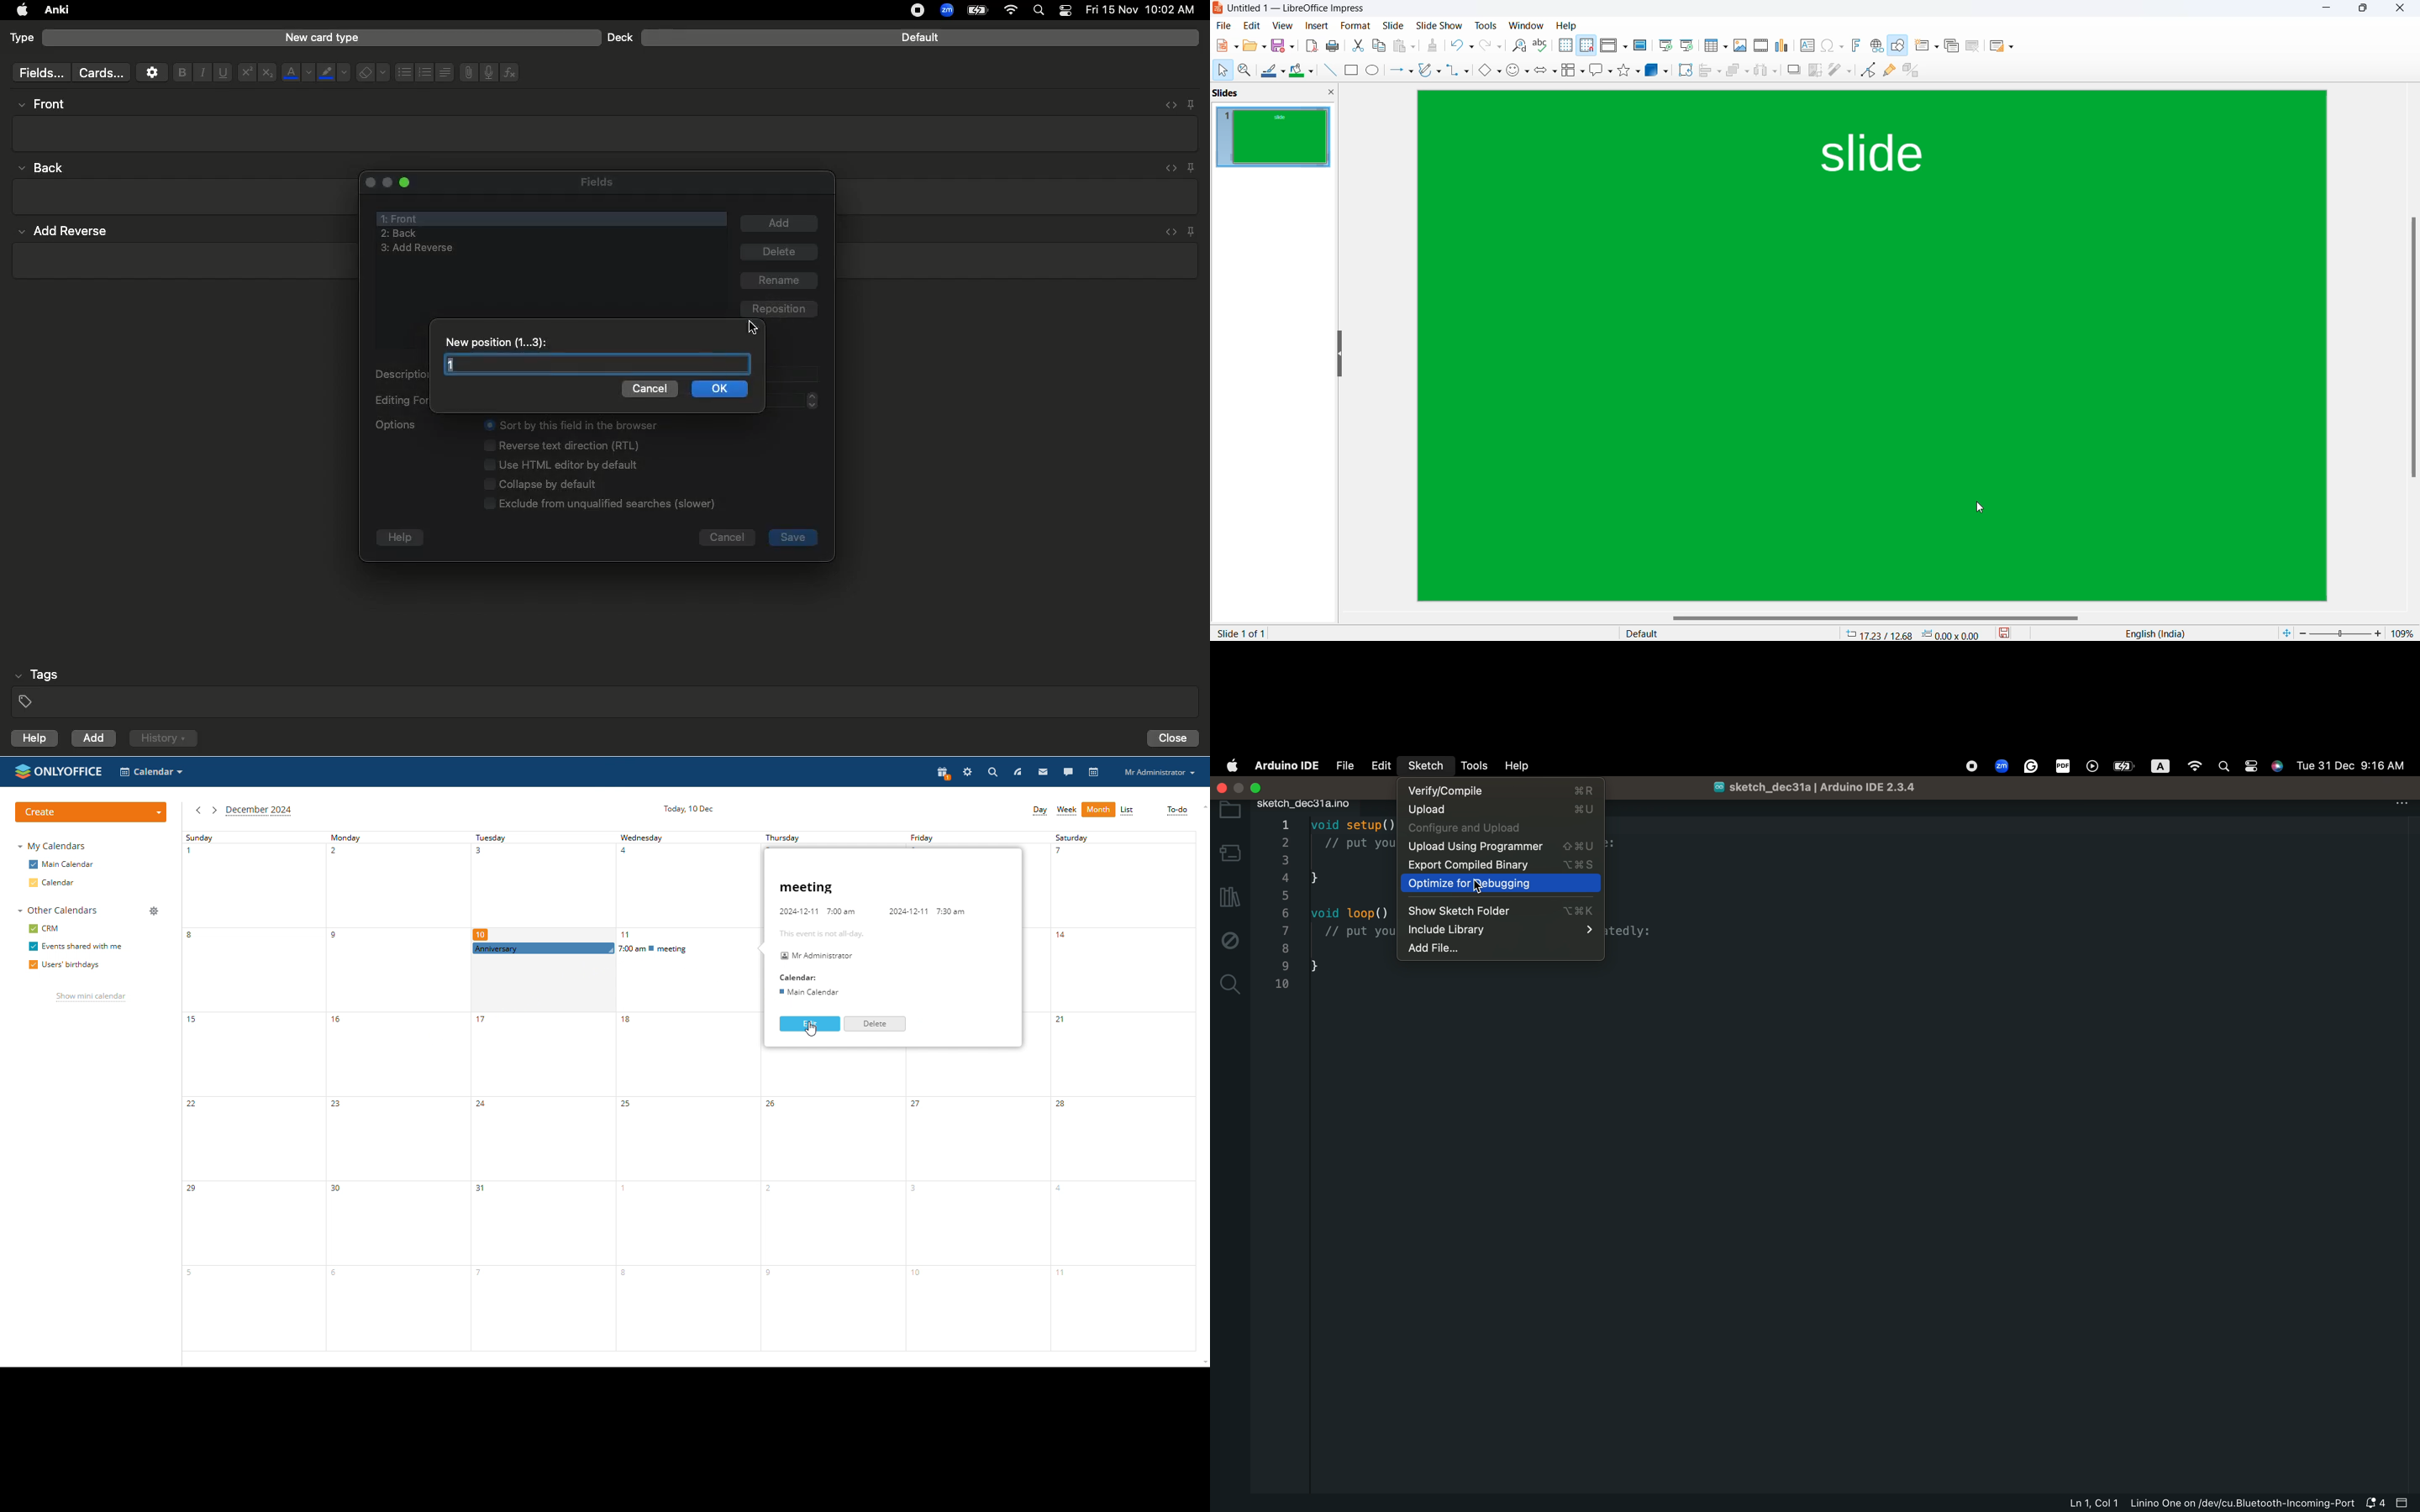  I want to click on embed, so click(1169, 230).